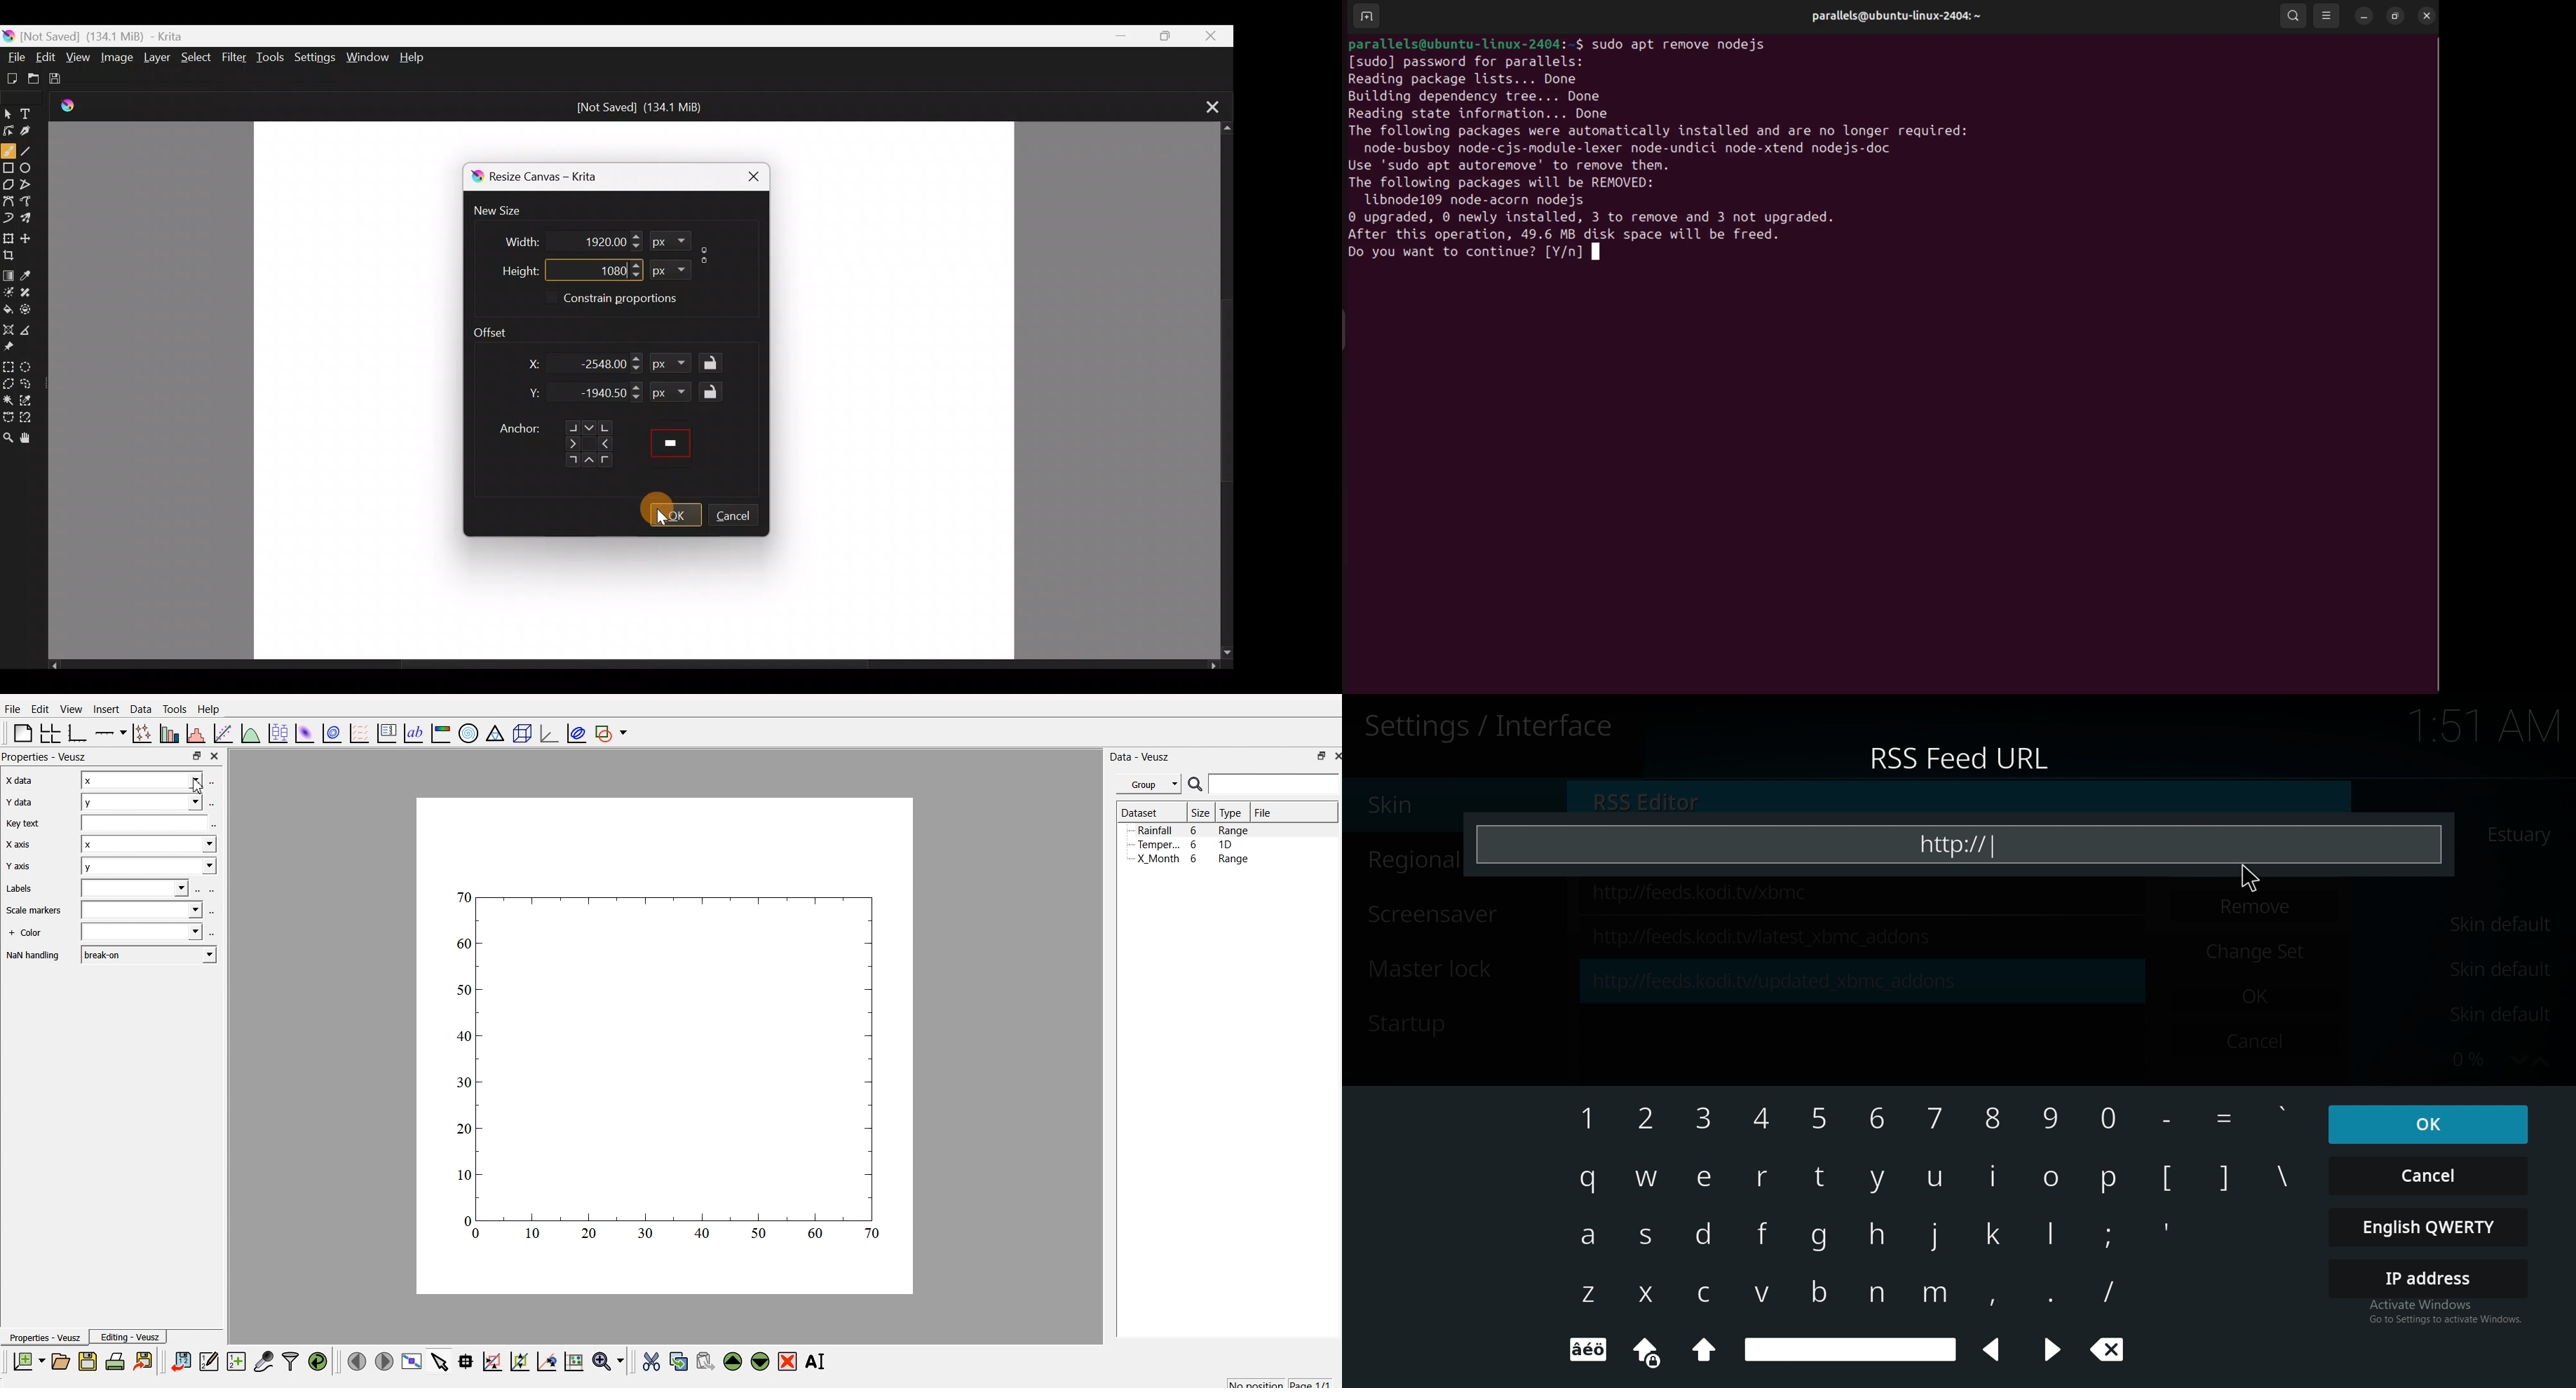 This screenshot has width=2576, height=1400. What do you see at coordinates (1588, 1236) in the screenshot?
I see `a` at bounding box center [1588, 1236].